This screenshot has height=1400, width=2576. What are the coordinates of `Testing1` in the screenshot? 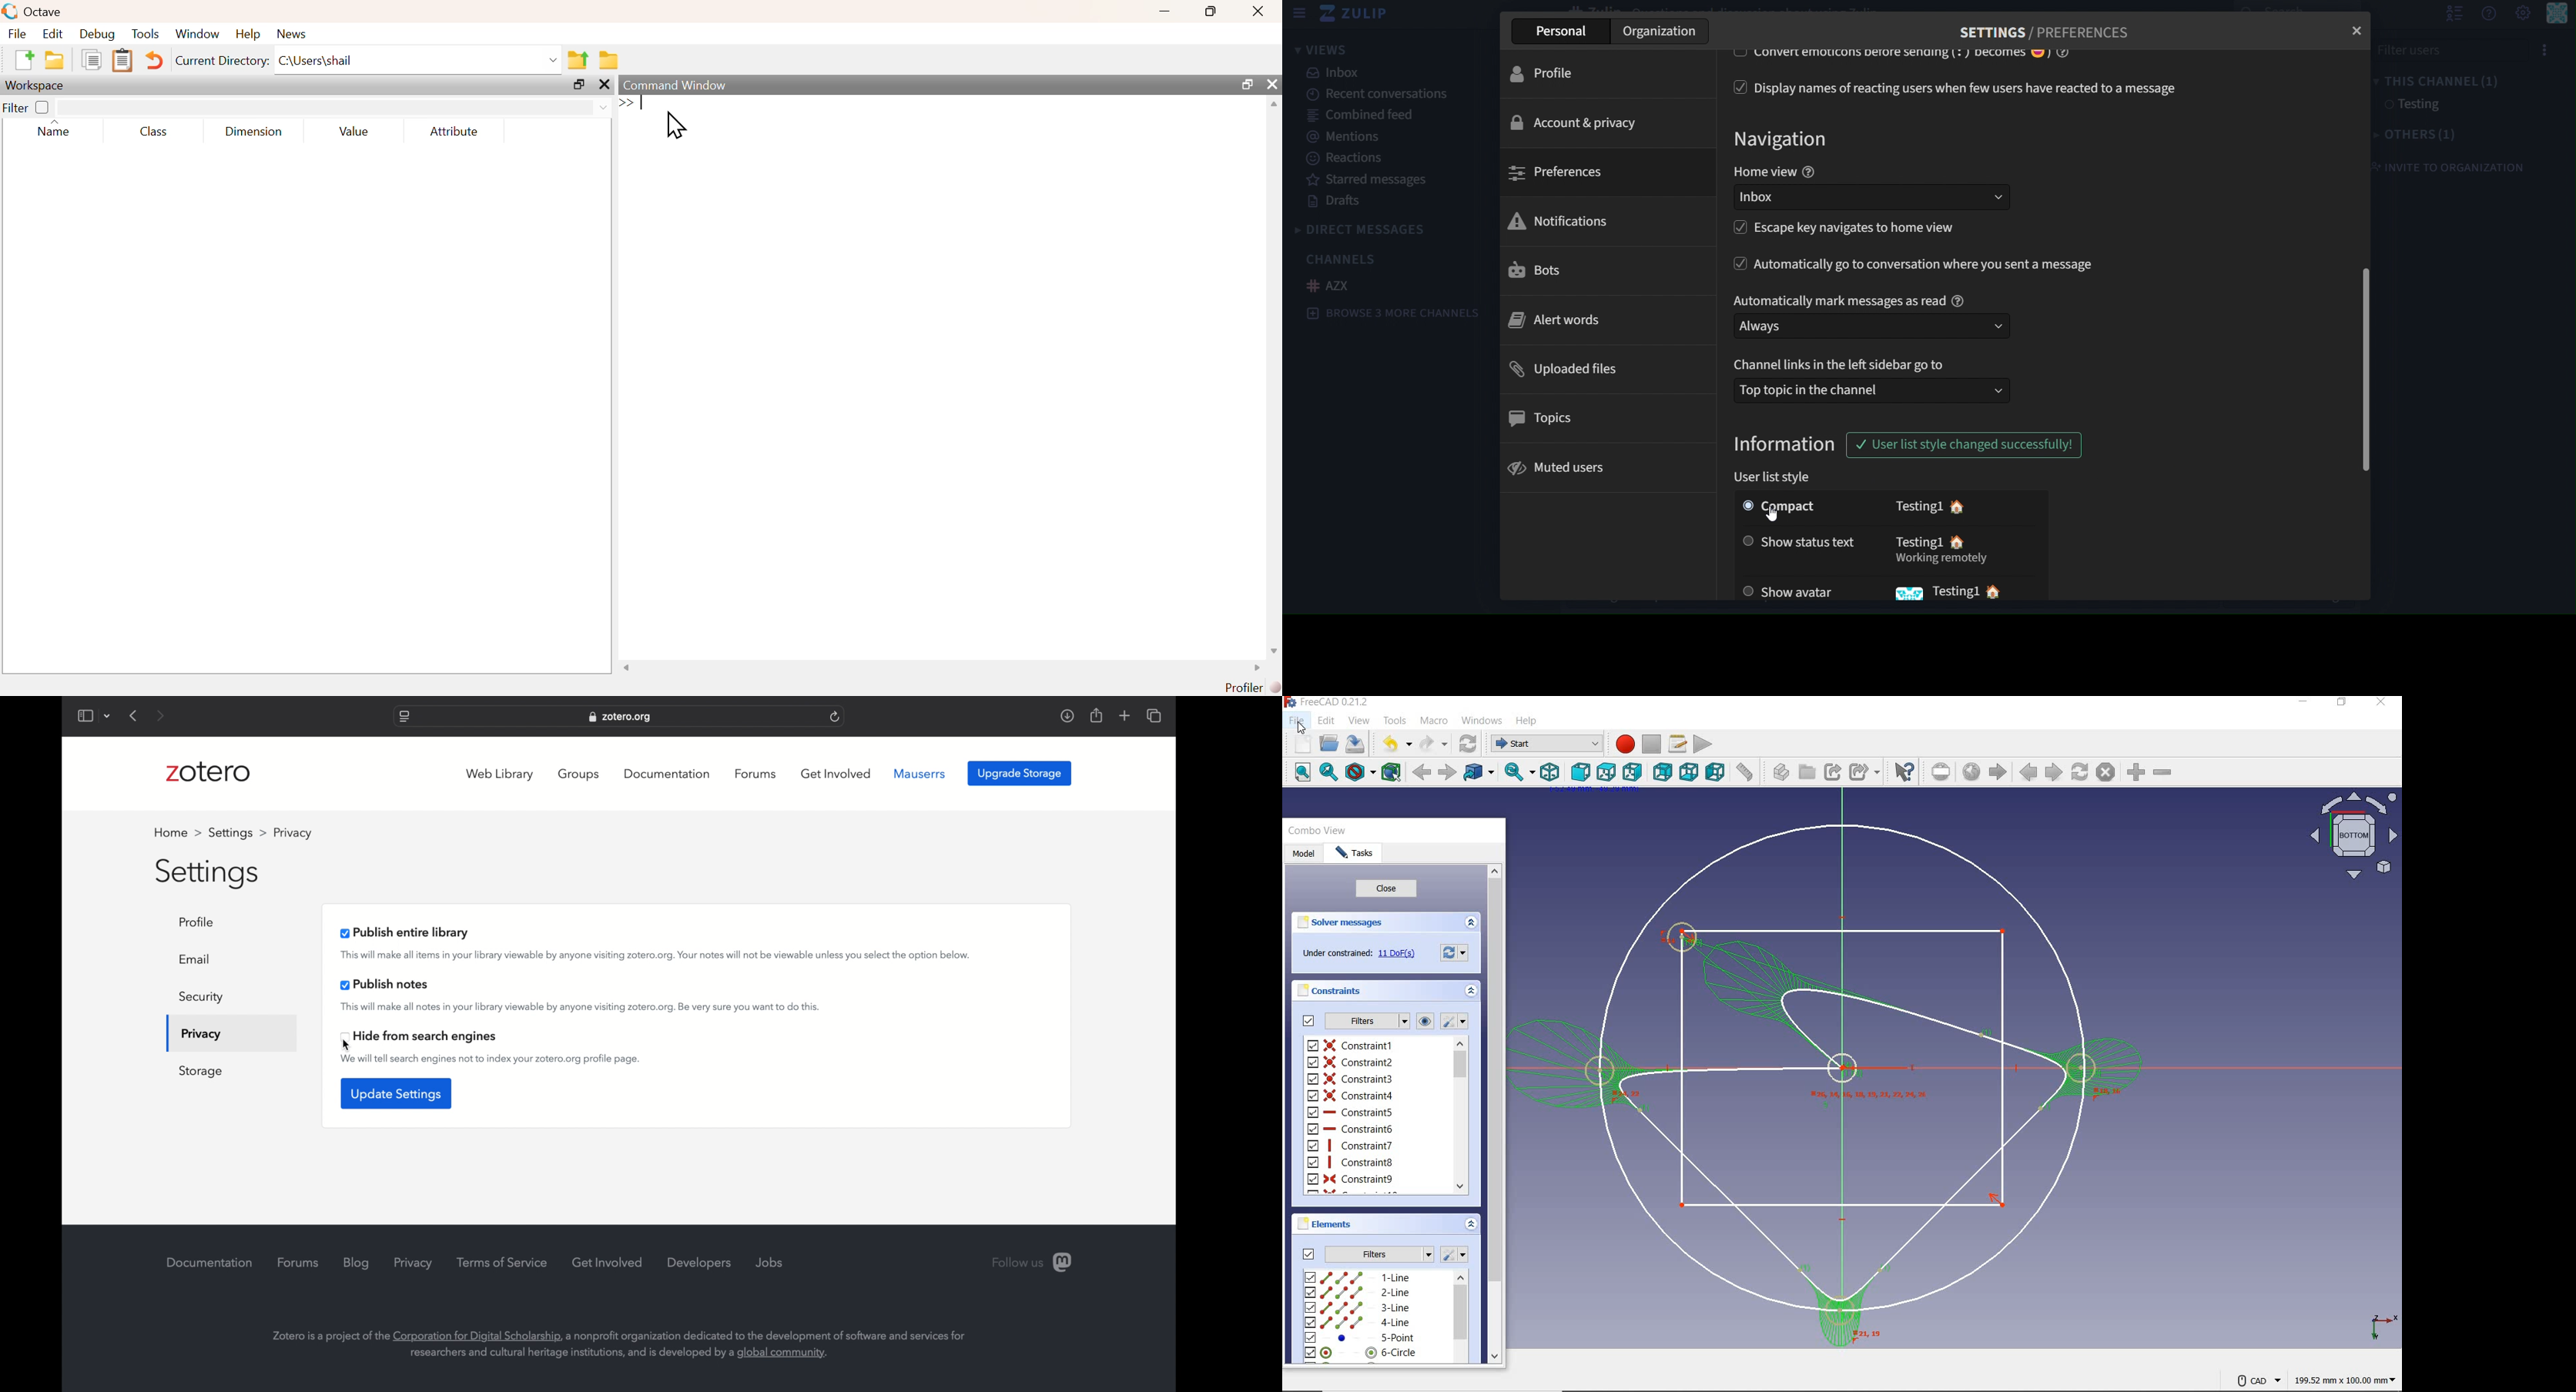 It's located at (1913, 543).